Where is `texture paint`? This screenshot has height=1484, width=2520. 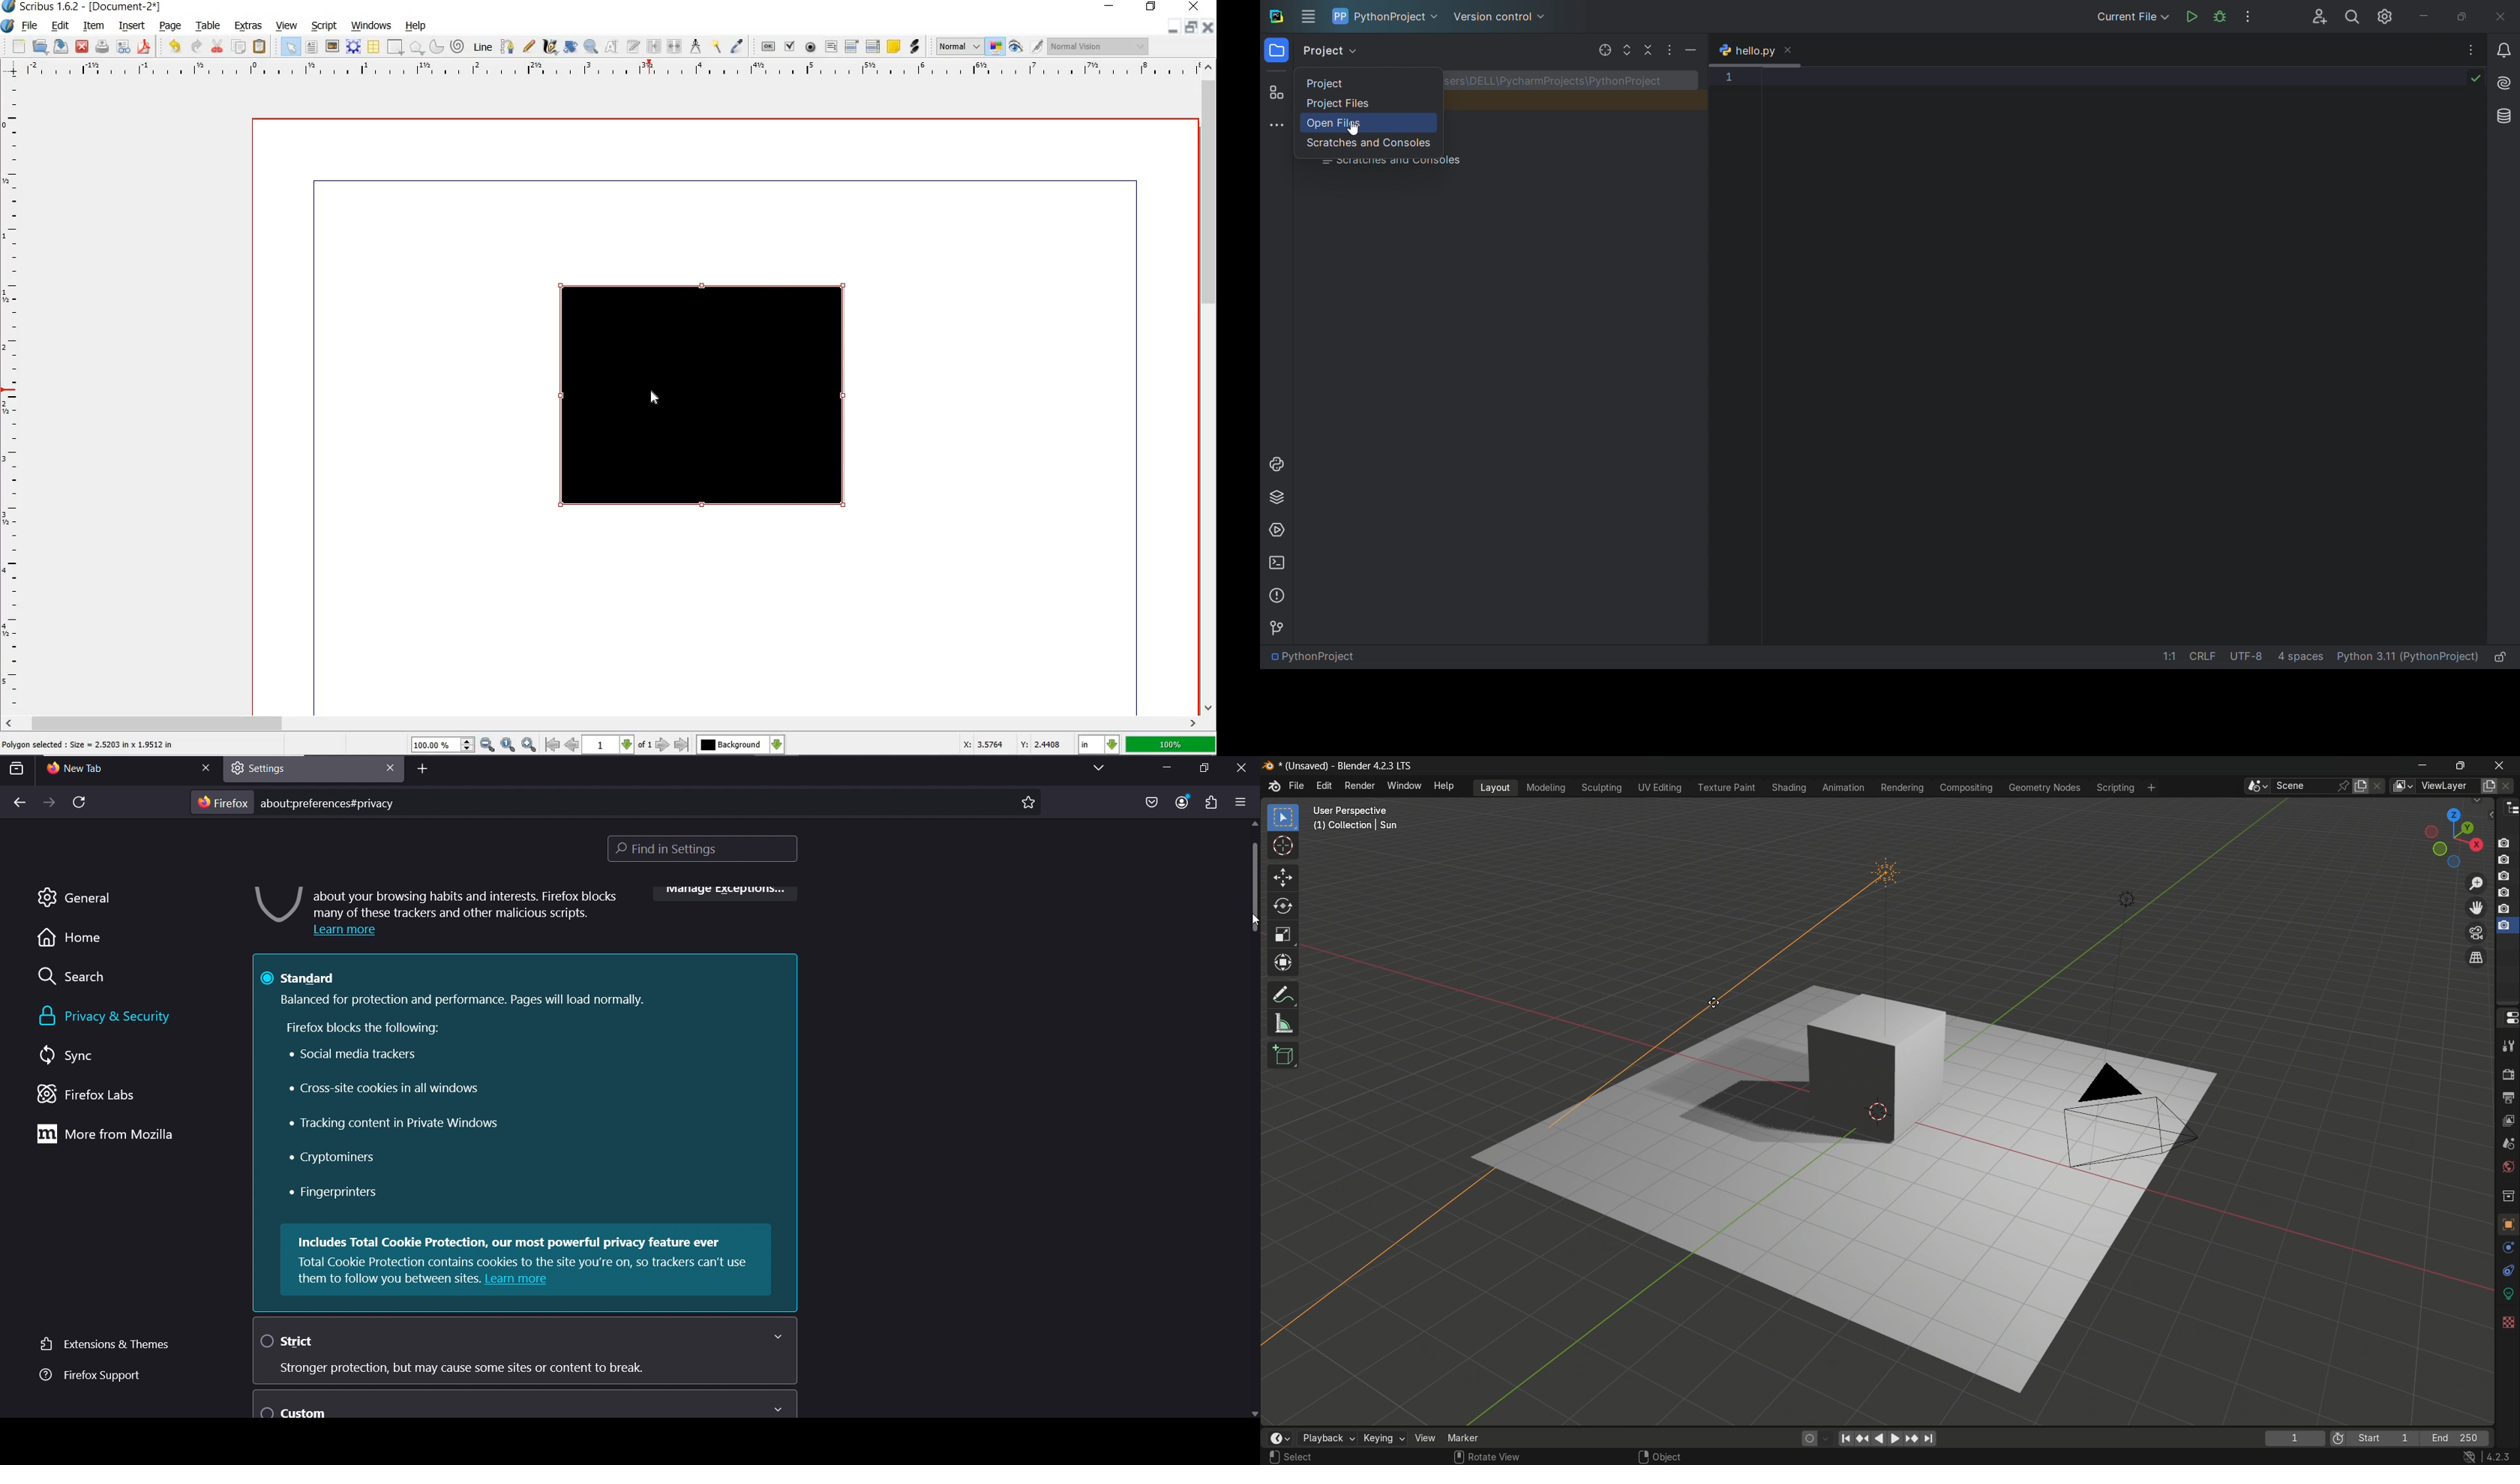
texture paint is located at coordinates (1723, 788).